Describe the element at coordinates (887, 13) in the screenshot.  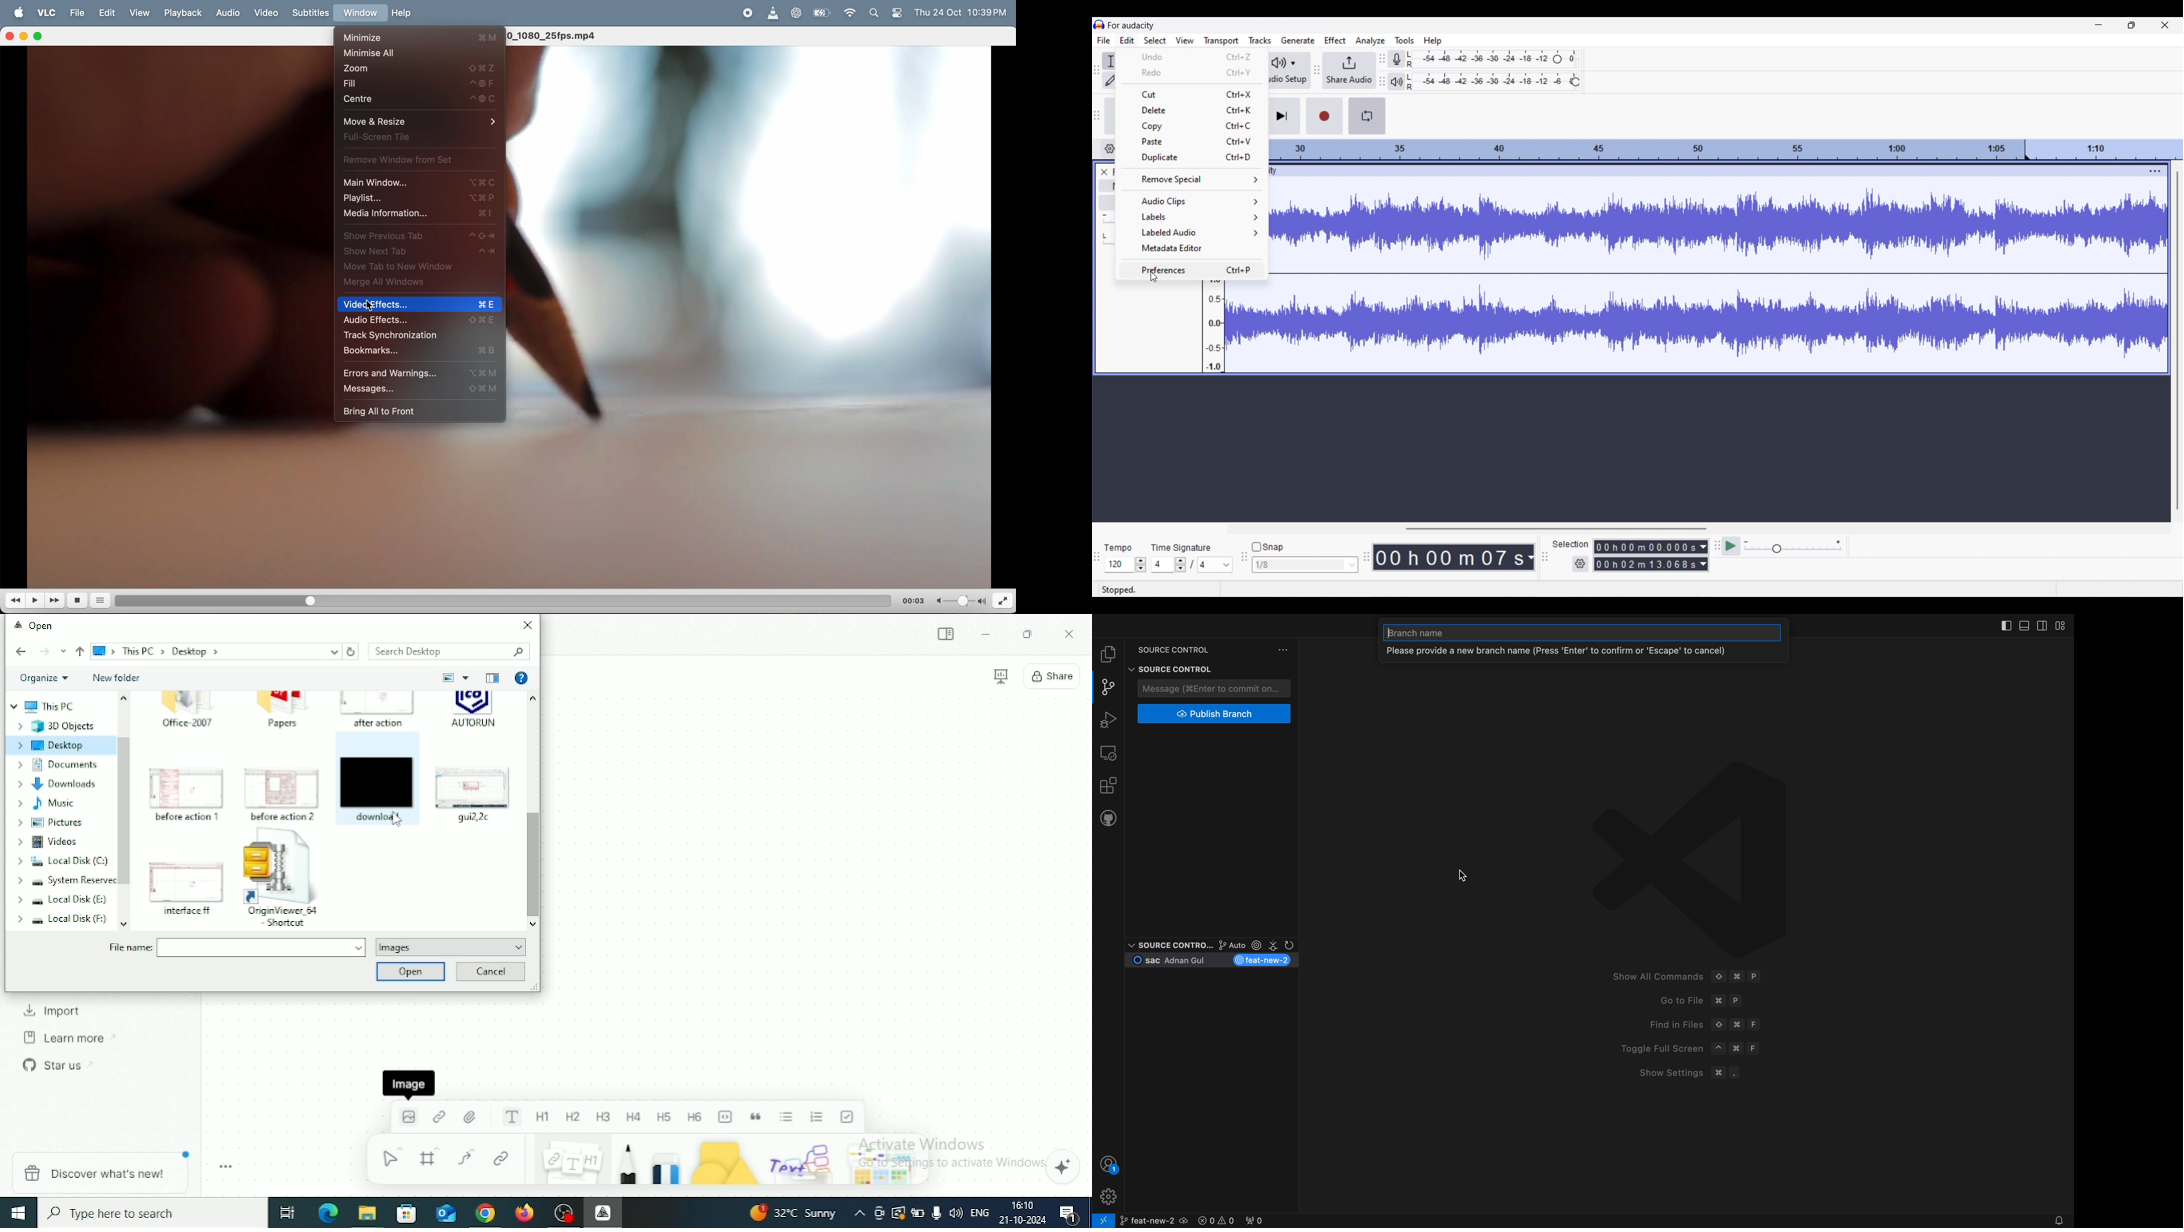
I see `apple widgets` at that location.